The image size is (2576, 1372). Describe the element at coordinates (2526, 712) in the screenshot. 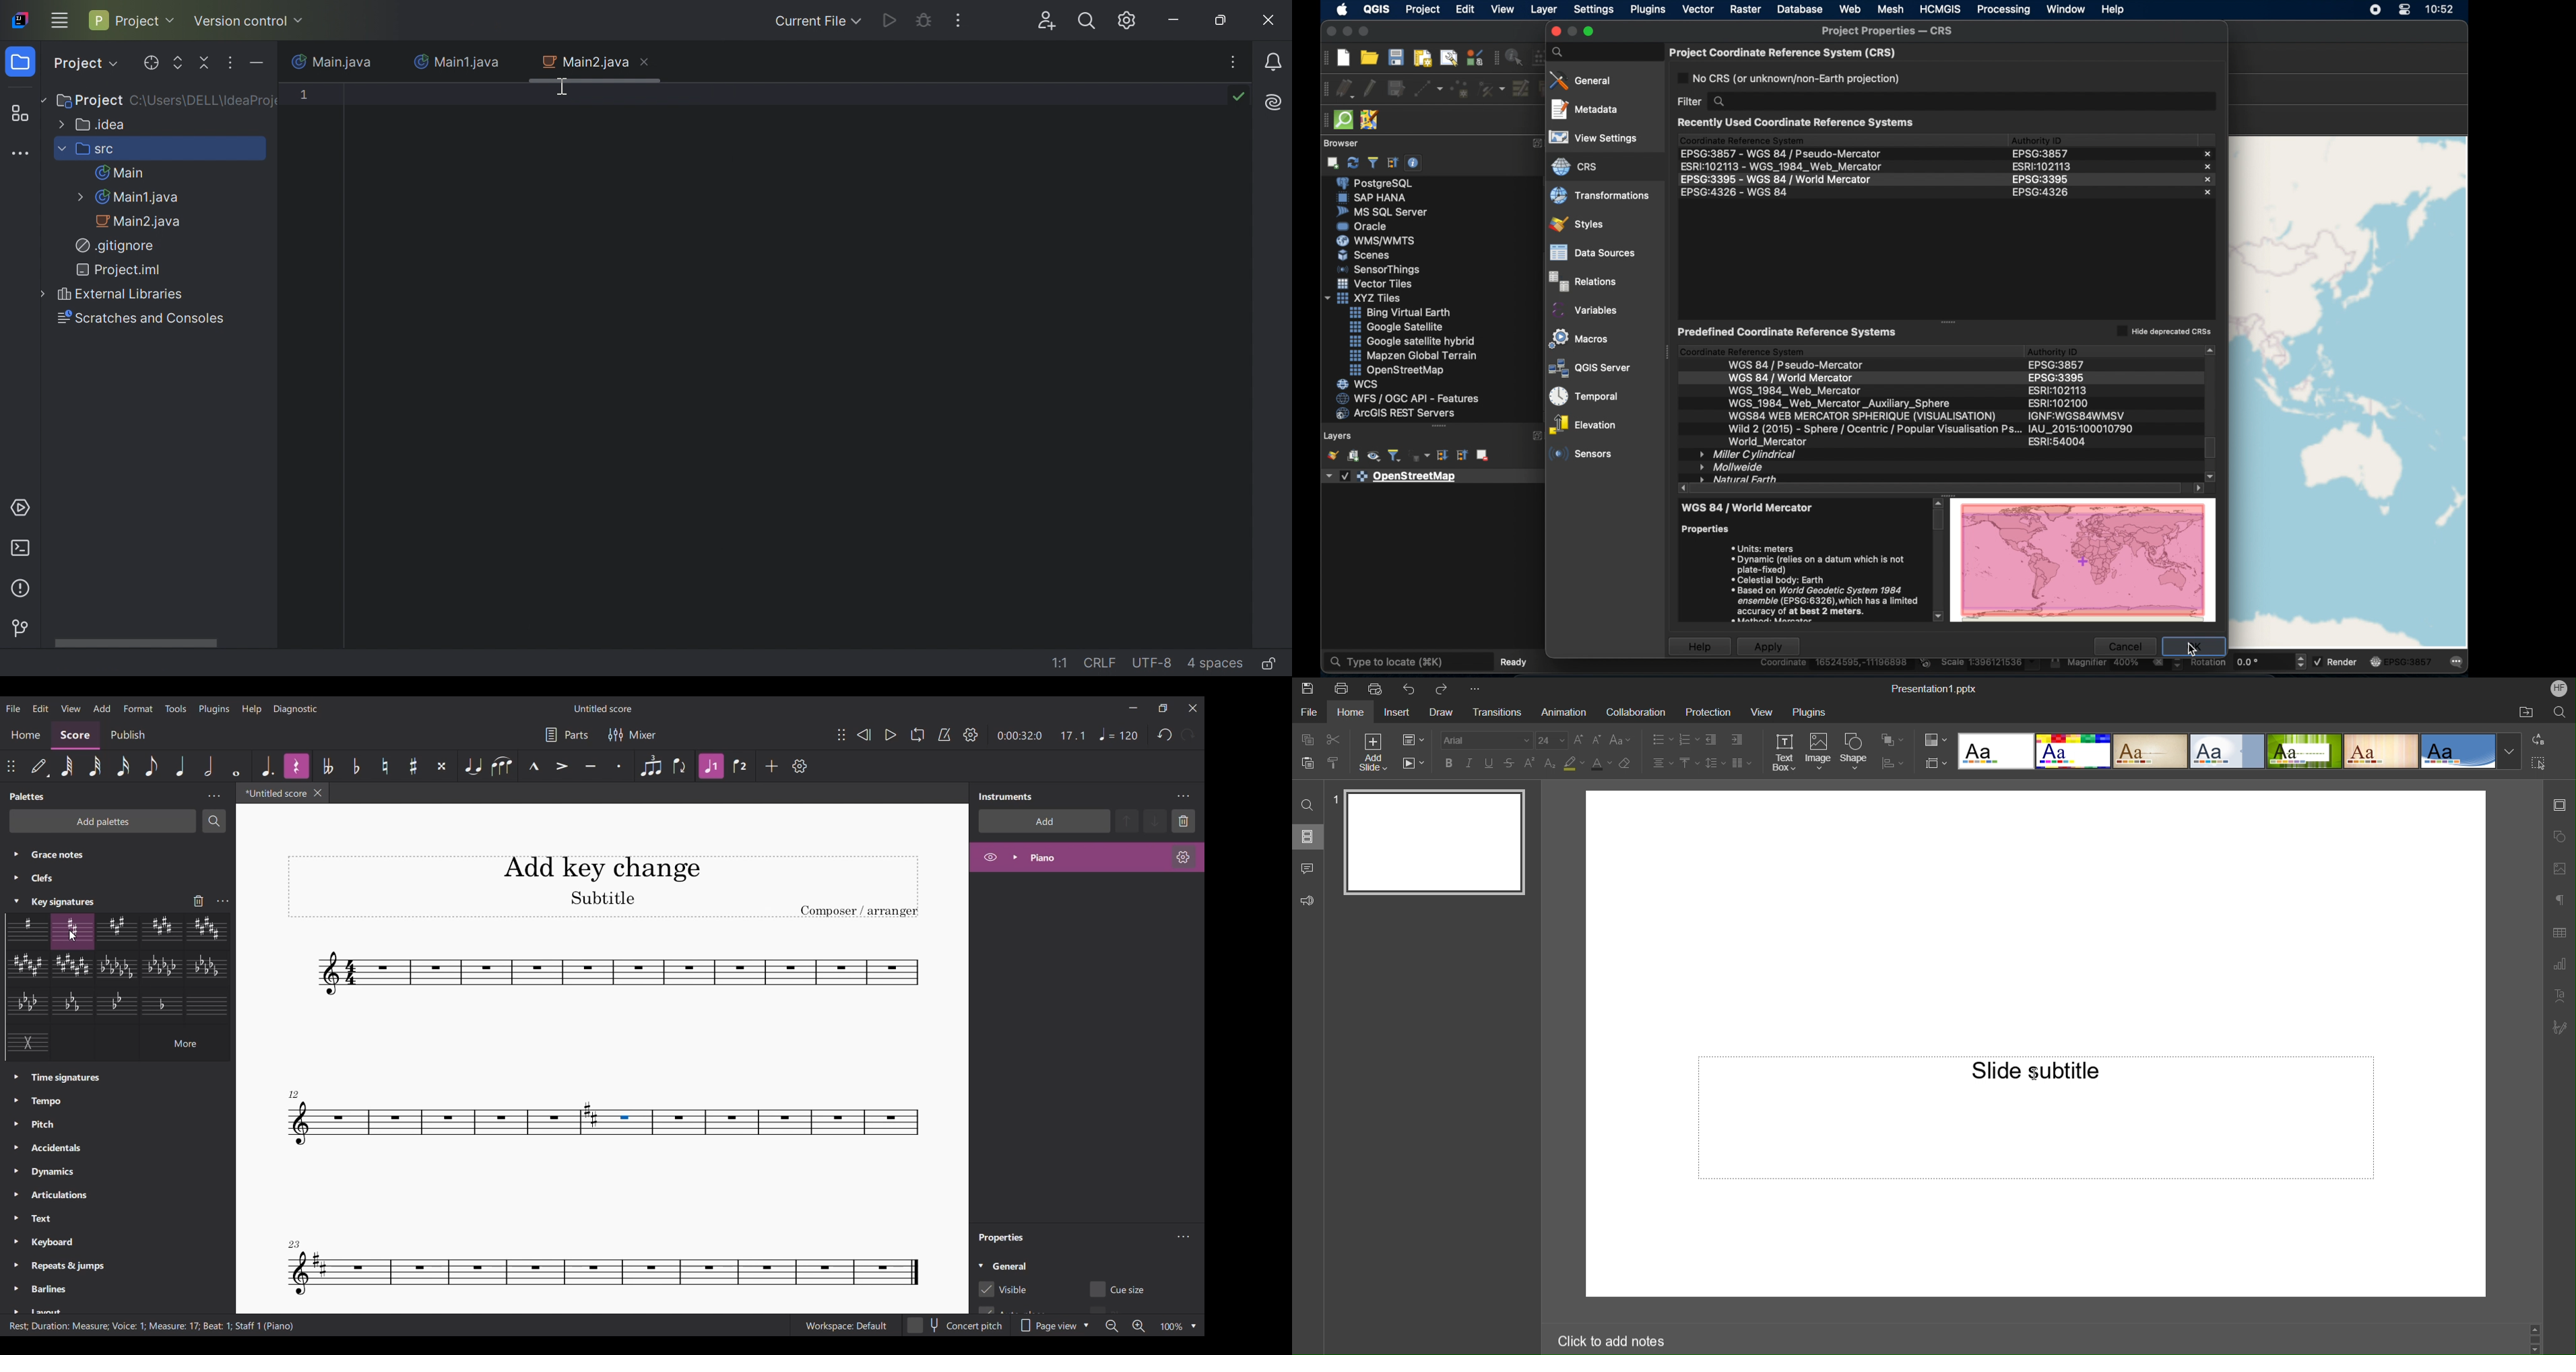

I see `Open File Location` at that location.